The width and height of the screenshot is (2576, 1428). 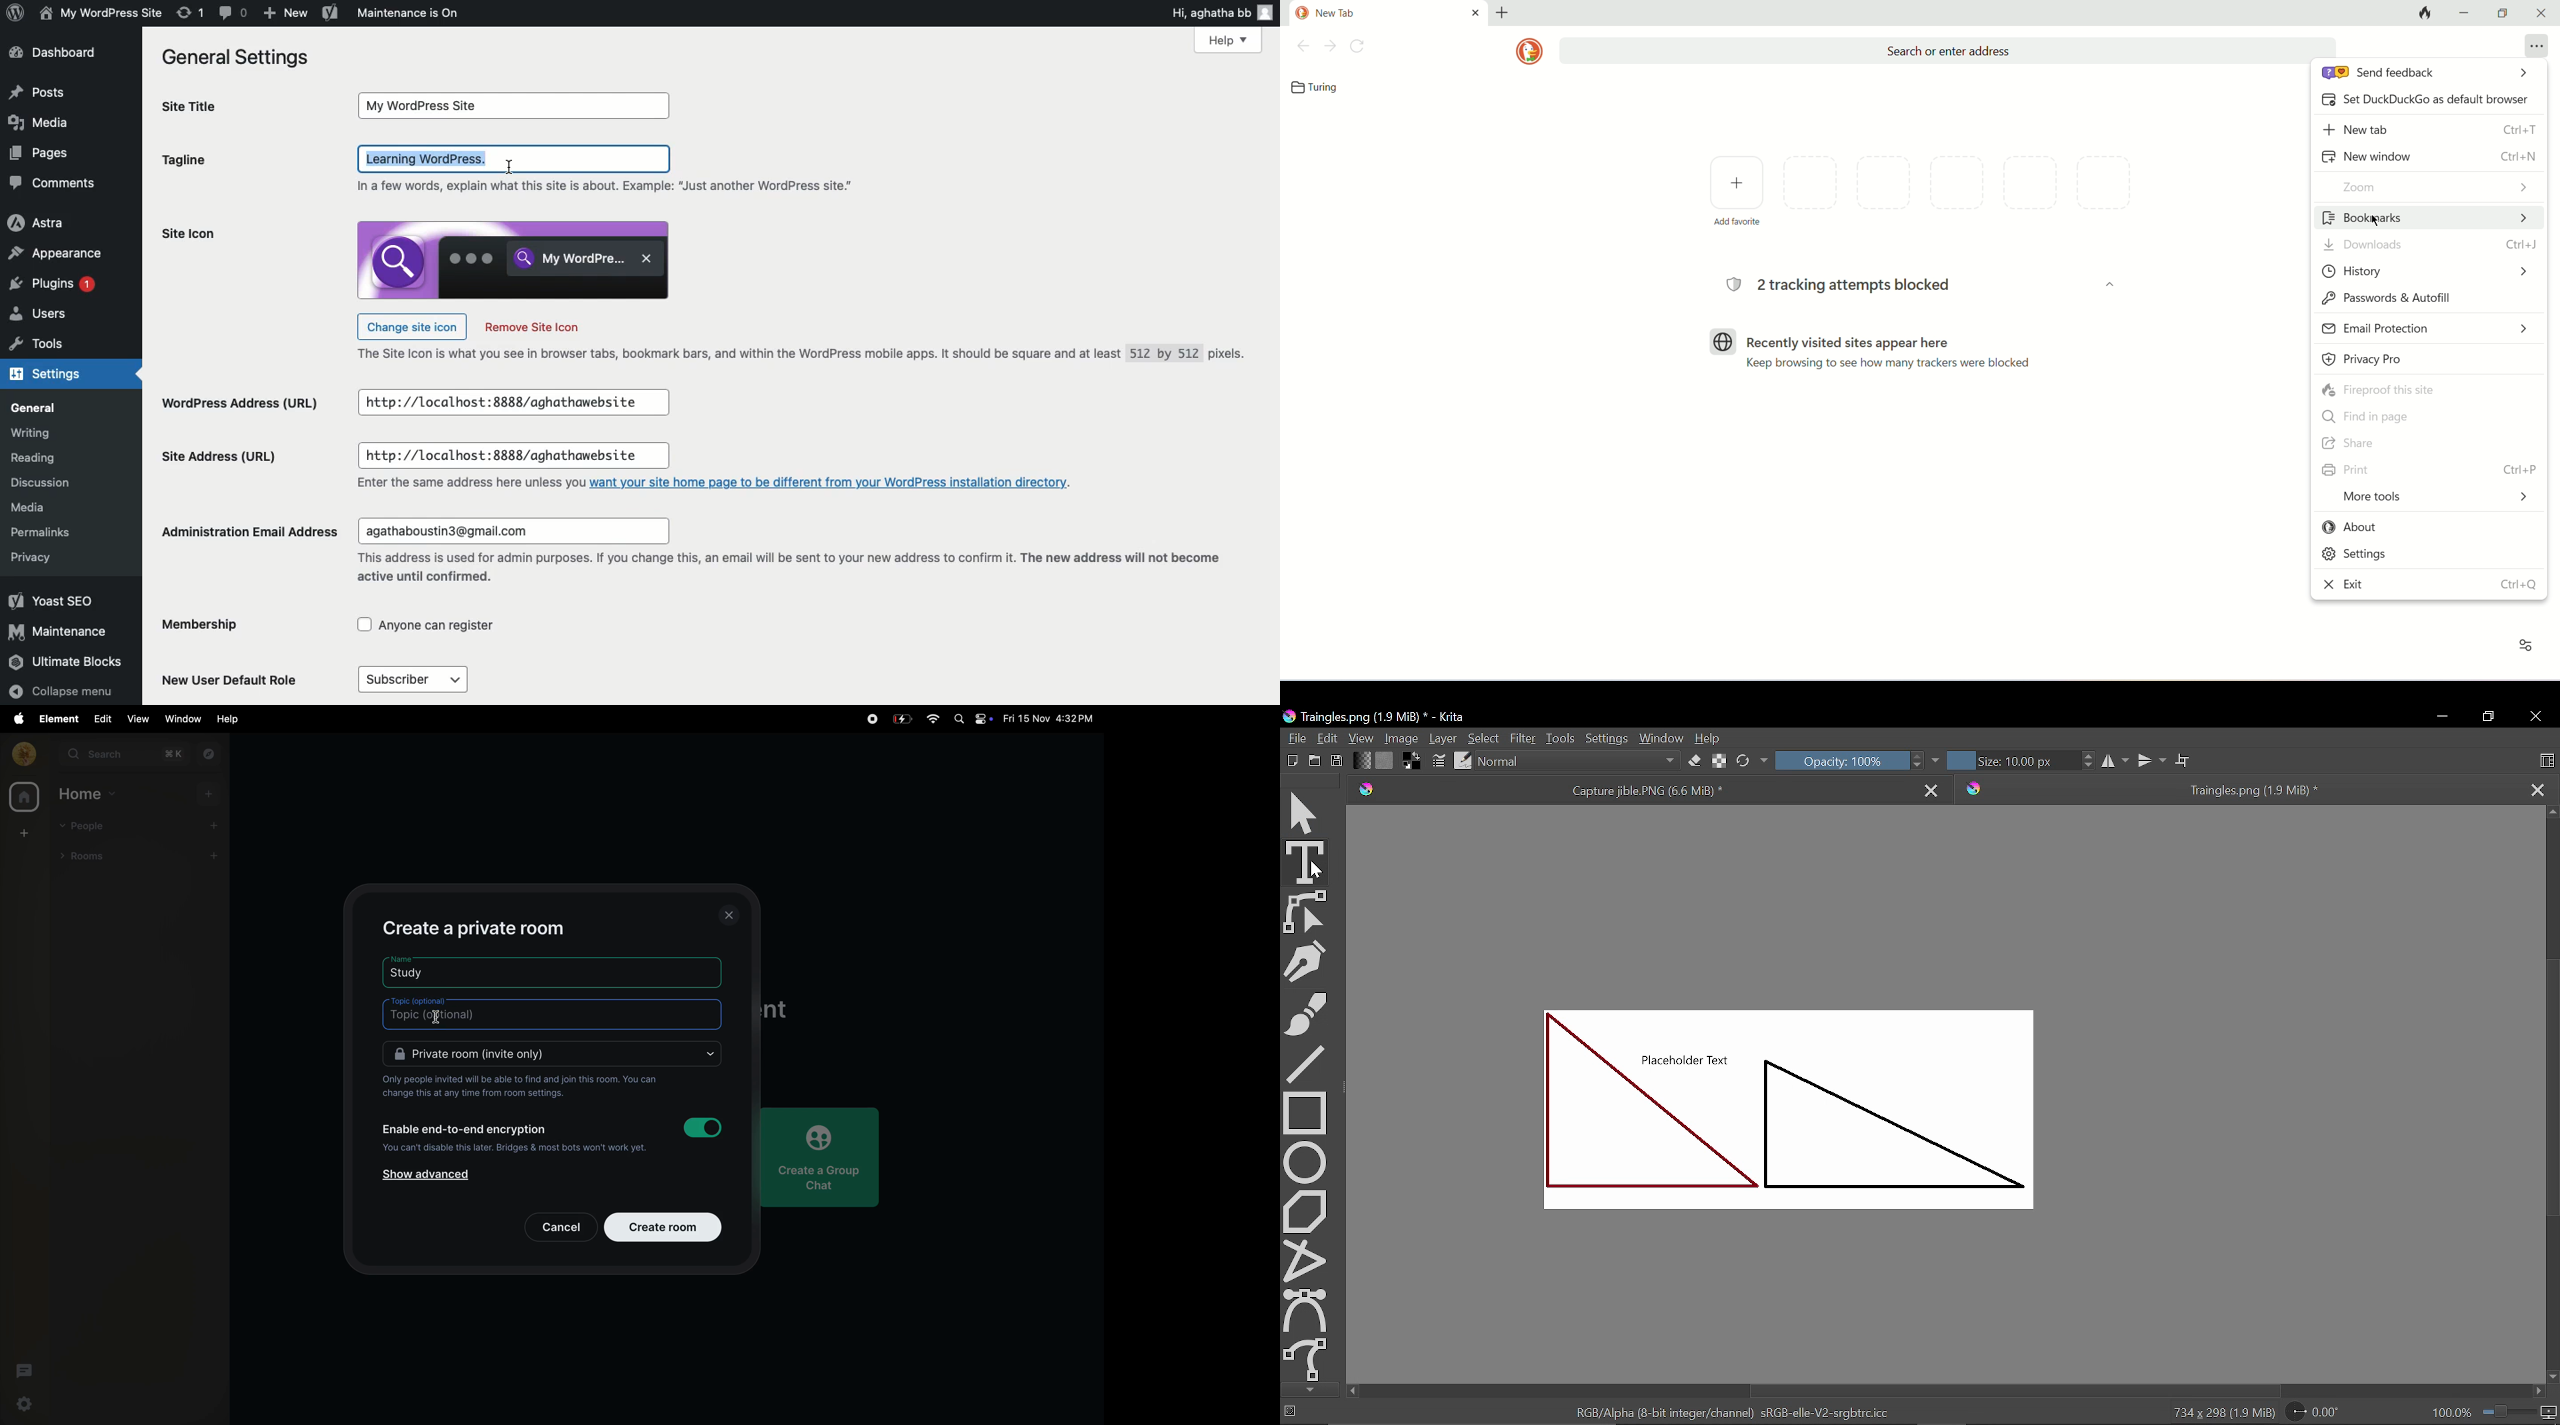 What do you see at coordinates (210, 107) in the screenshot?
I see `Site title` at bounding box center [210, 107].